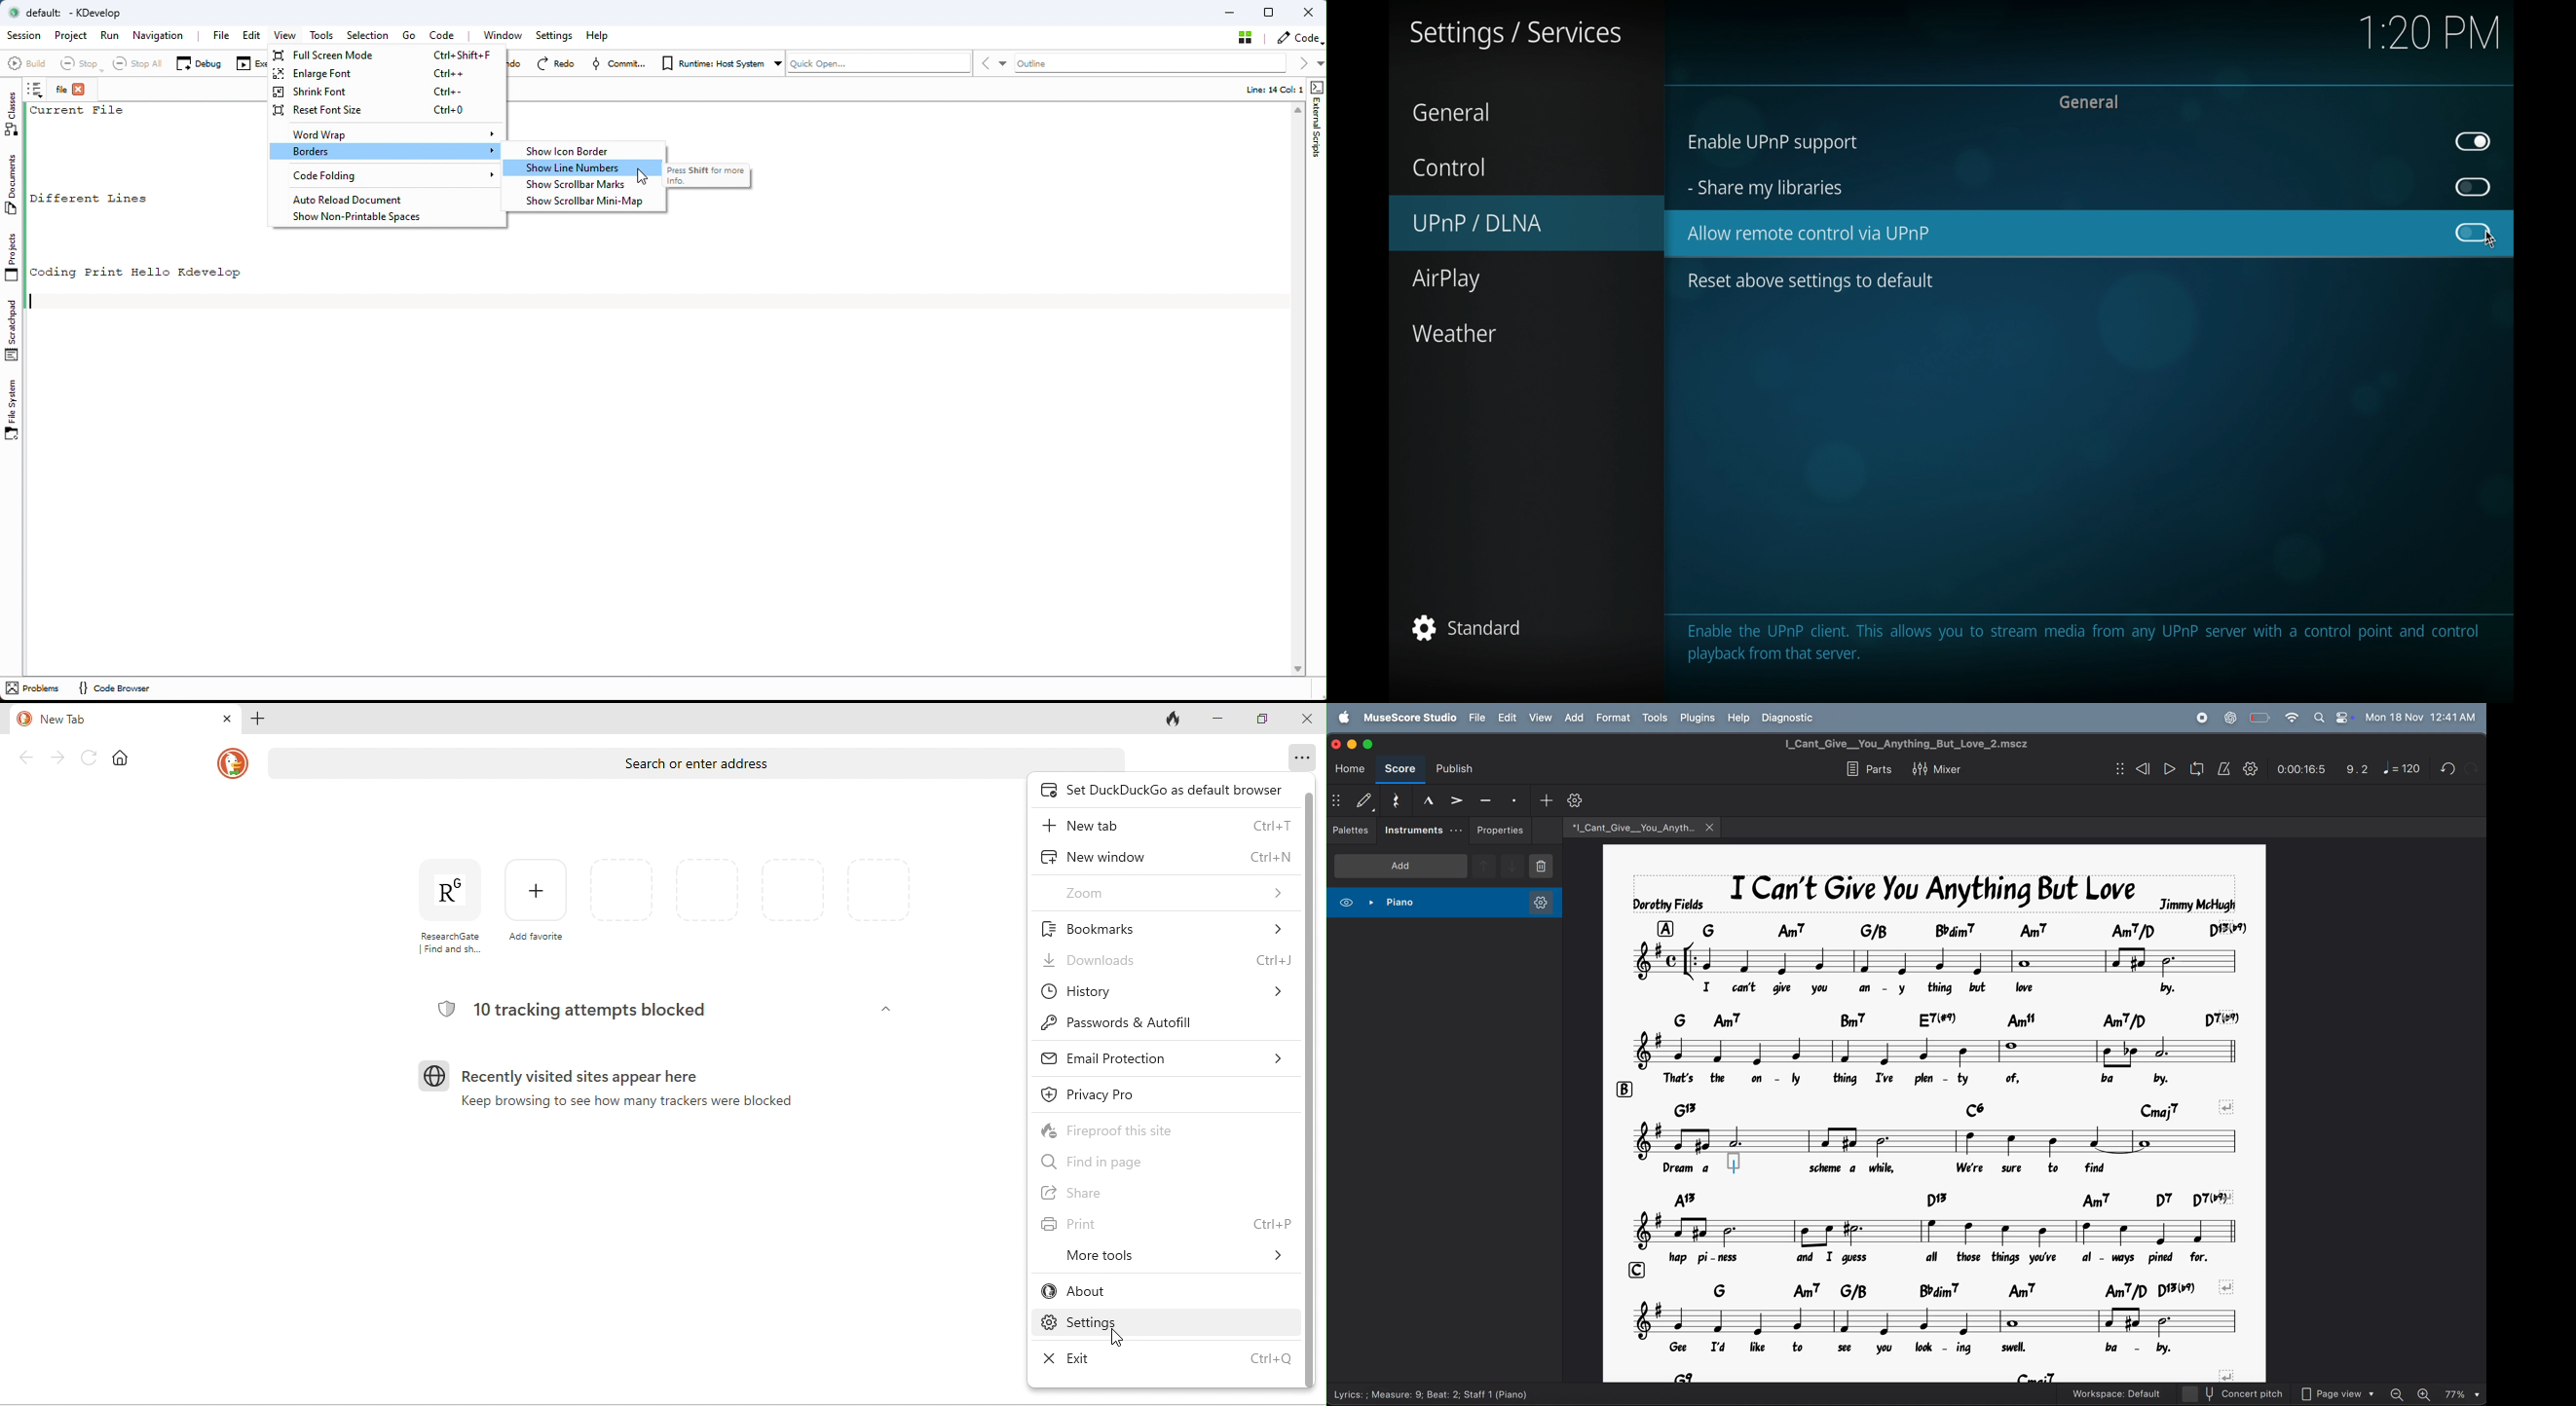  What do you see at coordinates (1165, 957) in the screenshot?
I see `downloads` at bounding box center [1165, 957].